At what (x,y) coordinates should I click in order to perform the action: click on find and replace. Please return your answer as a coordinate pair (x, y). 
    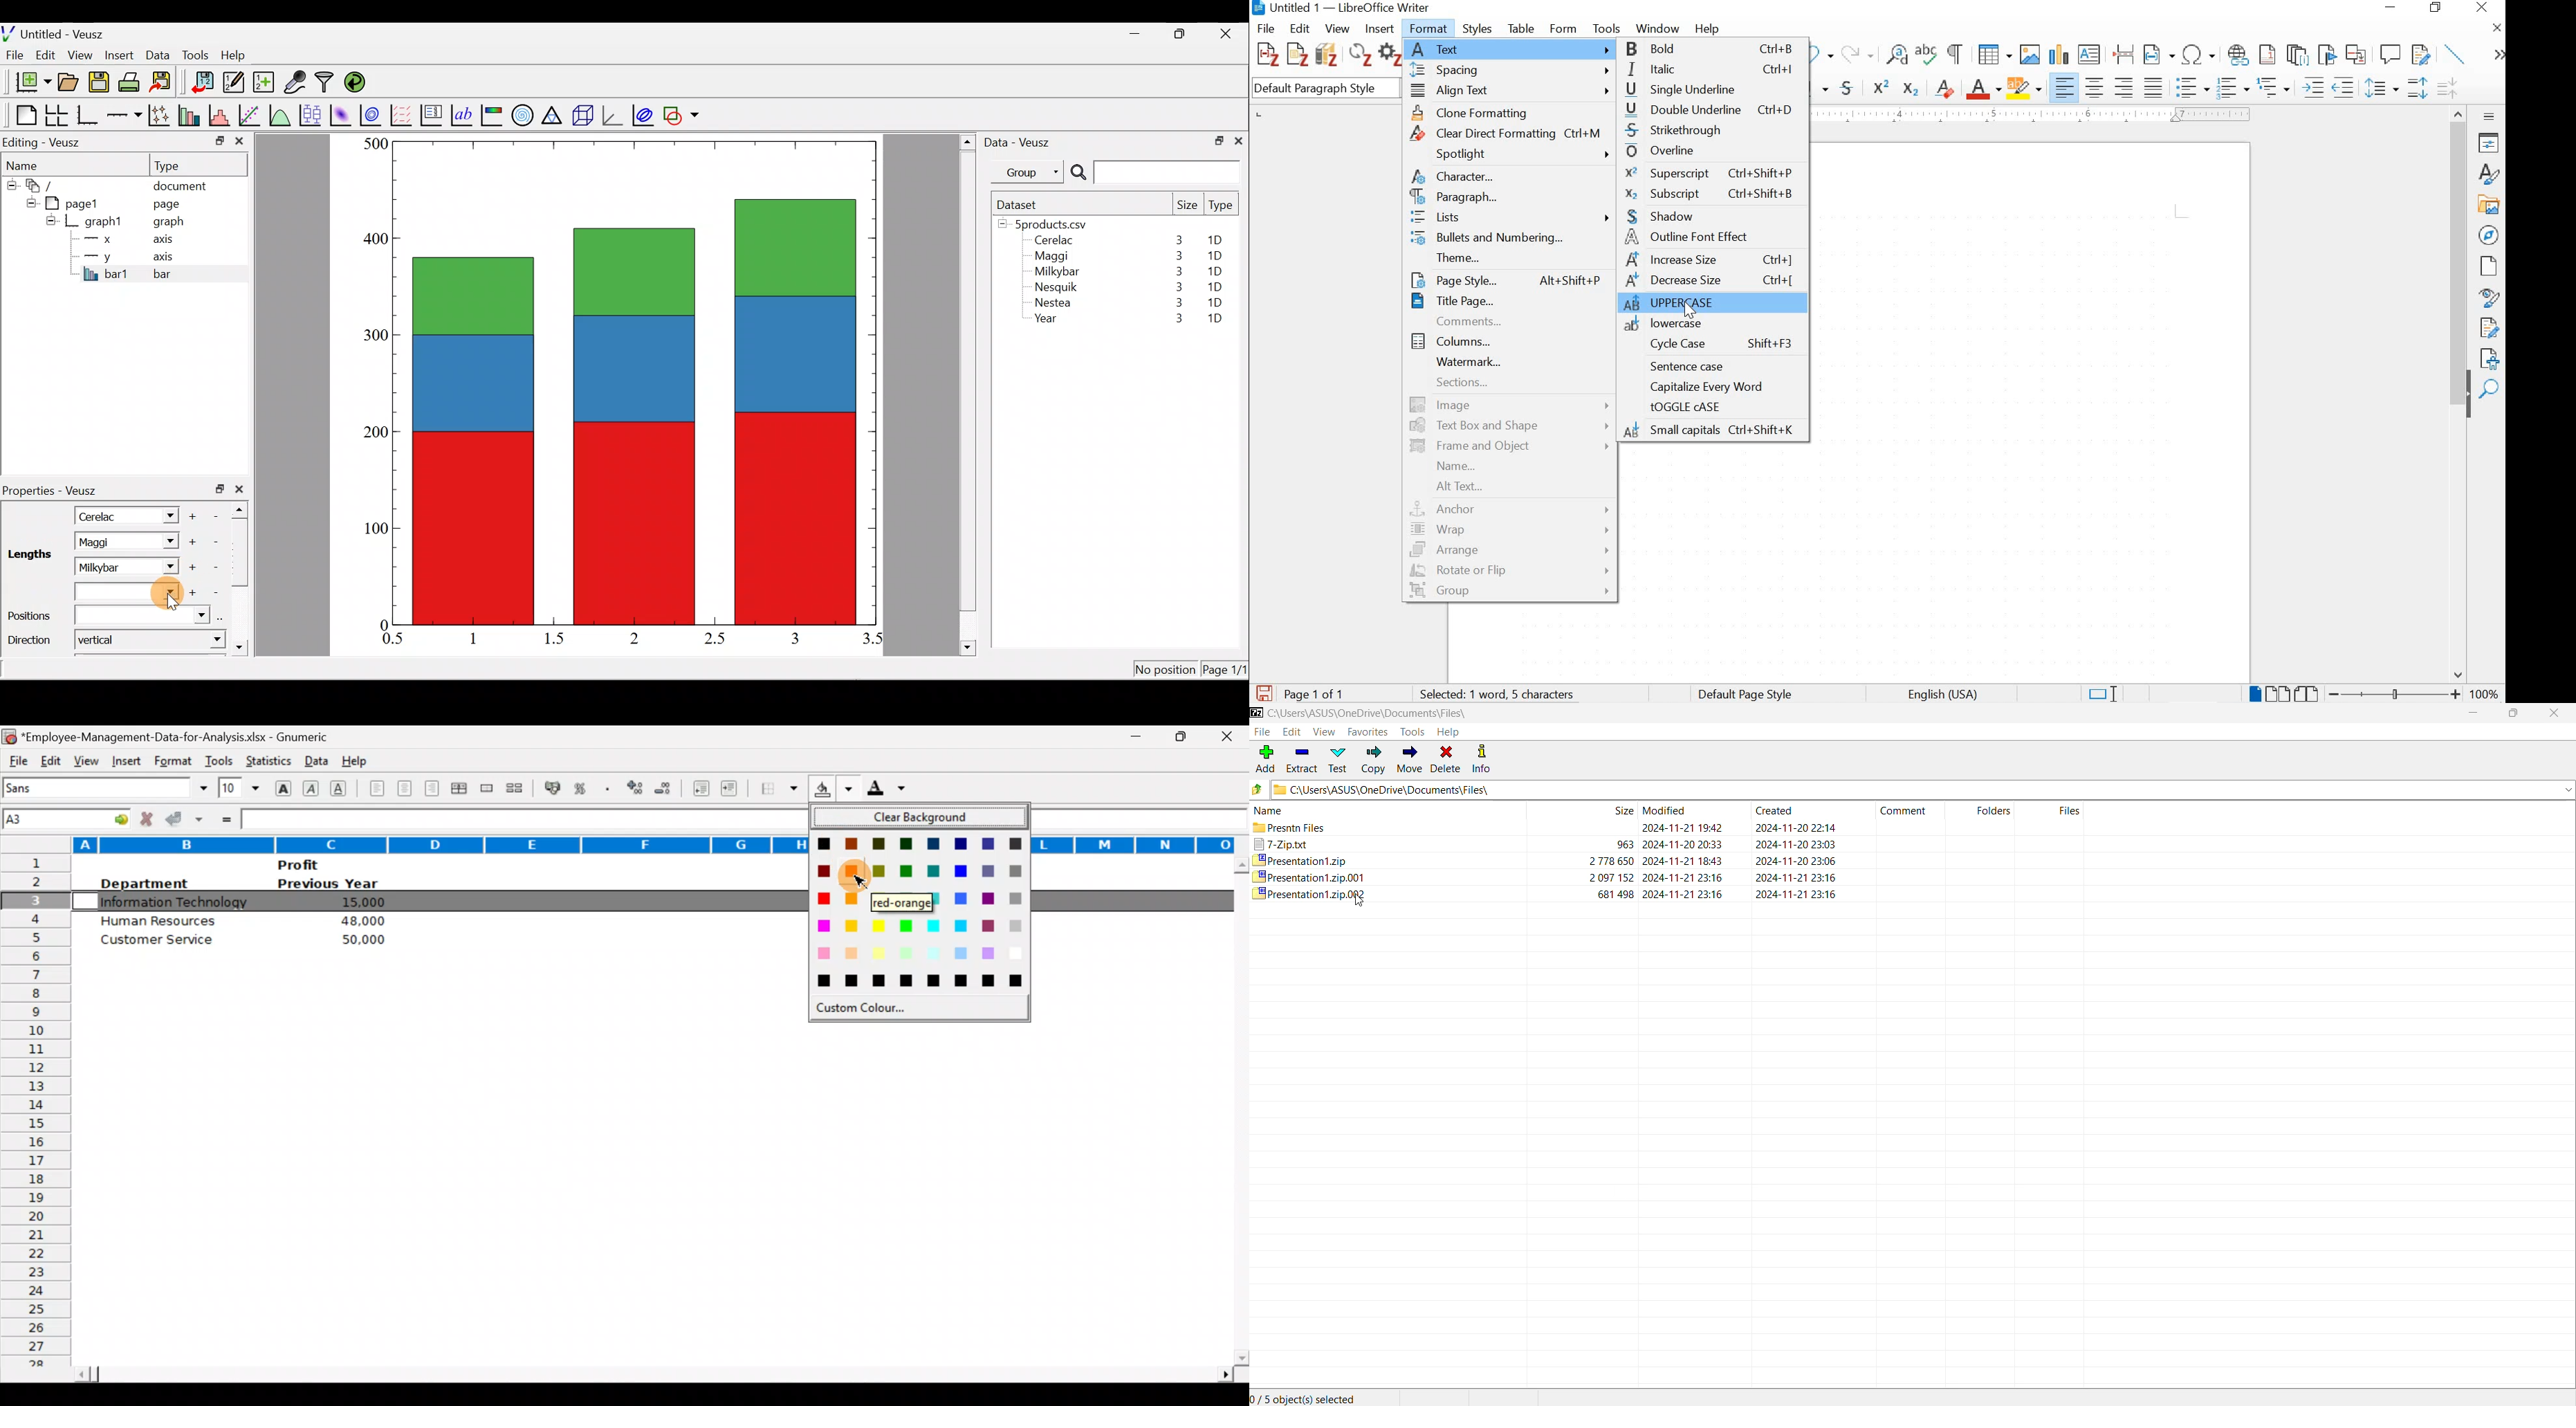
    Looking at the image, I should click on (1897, 55).